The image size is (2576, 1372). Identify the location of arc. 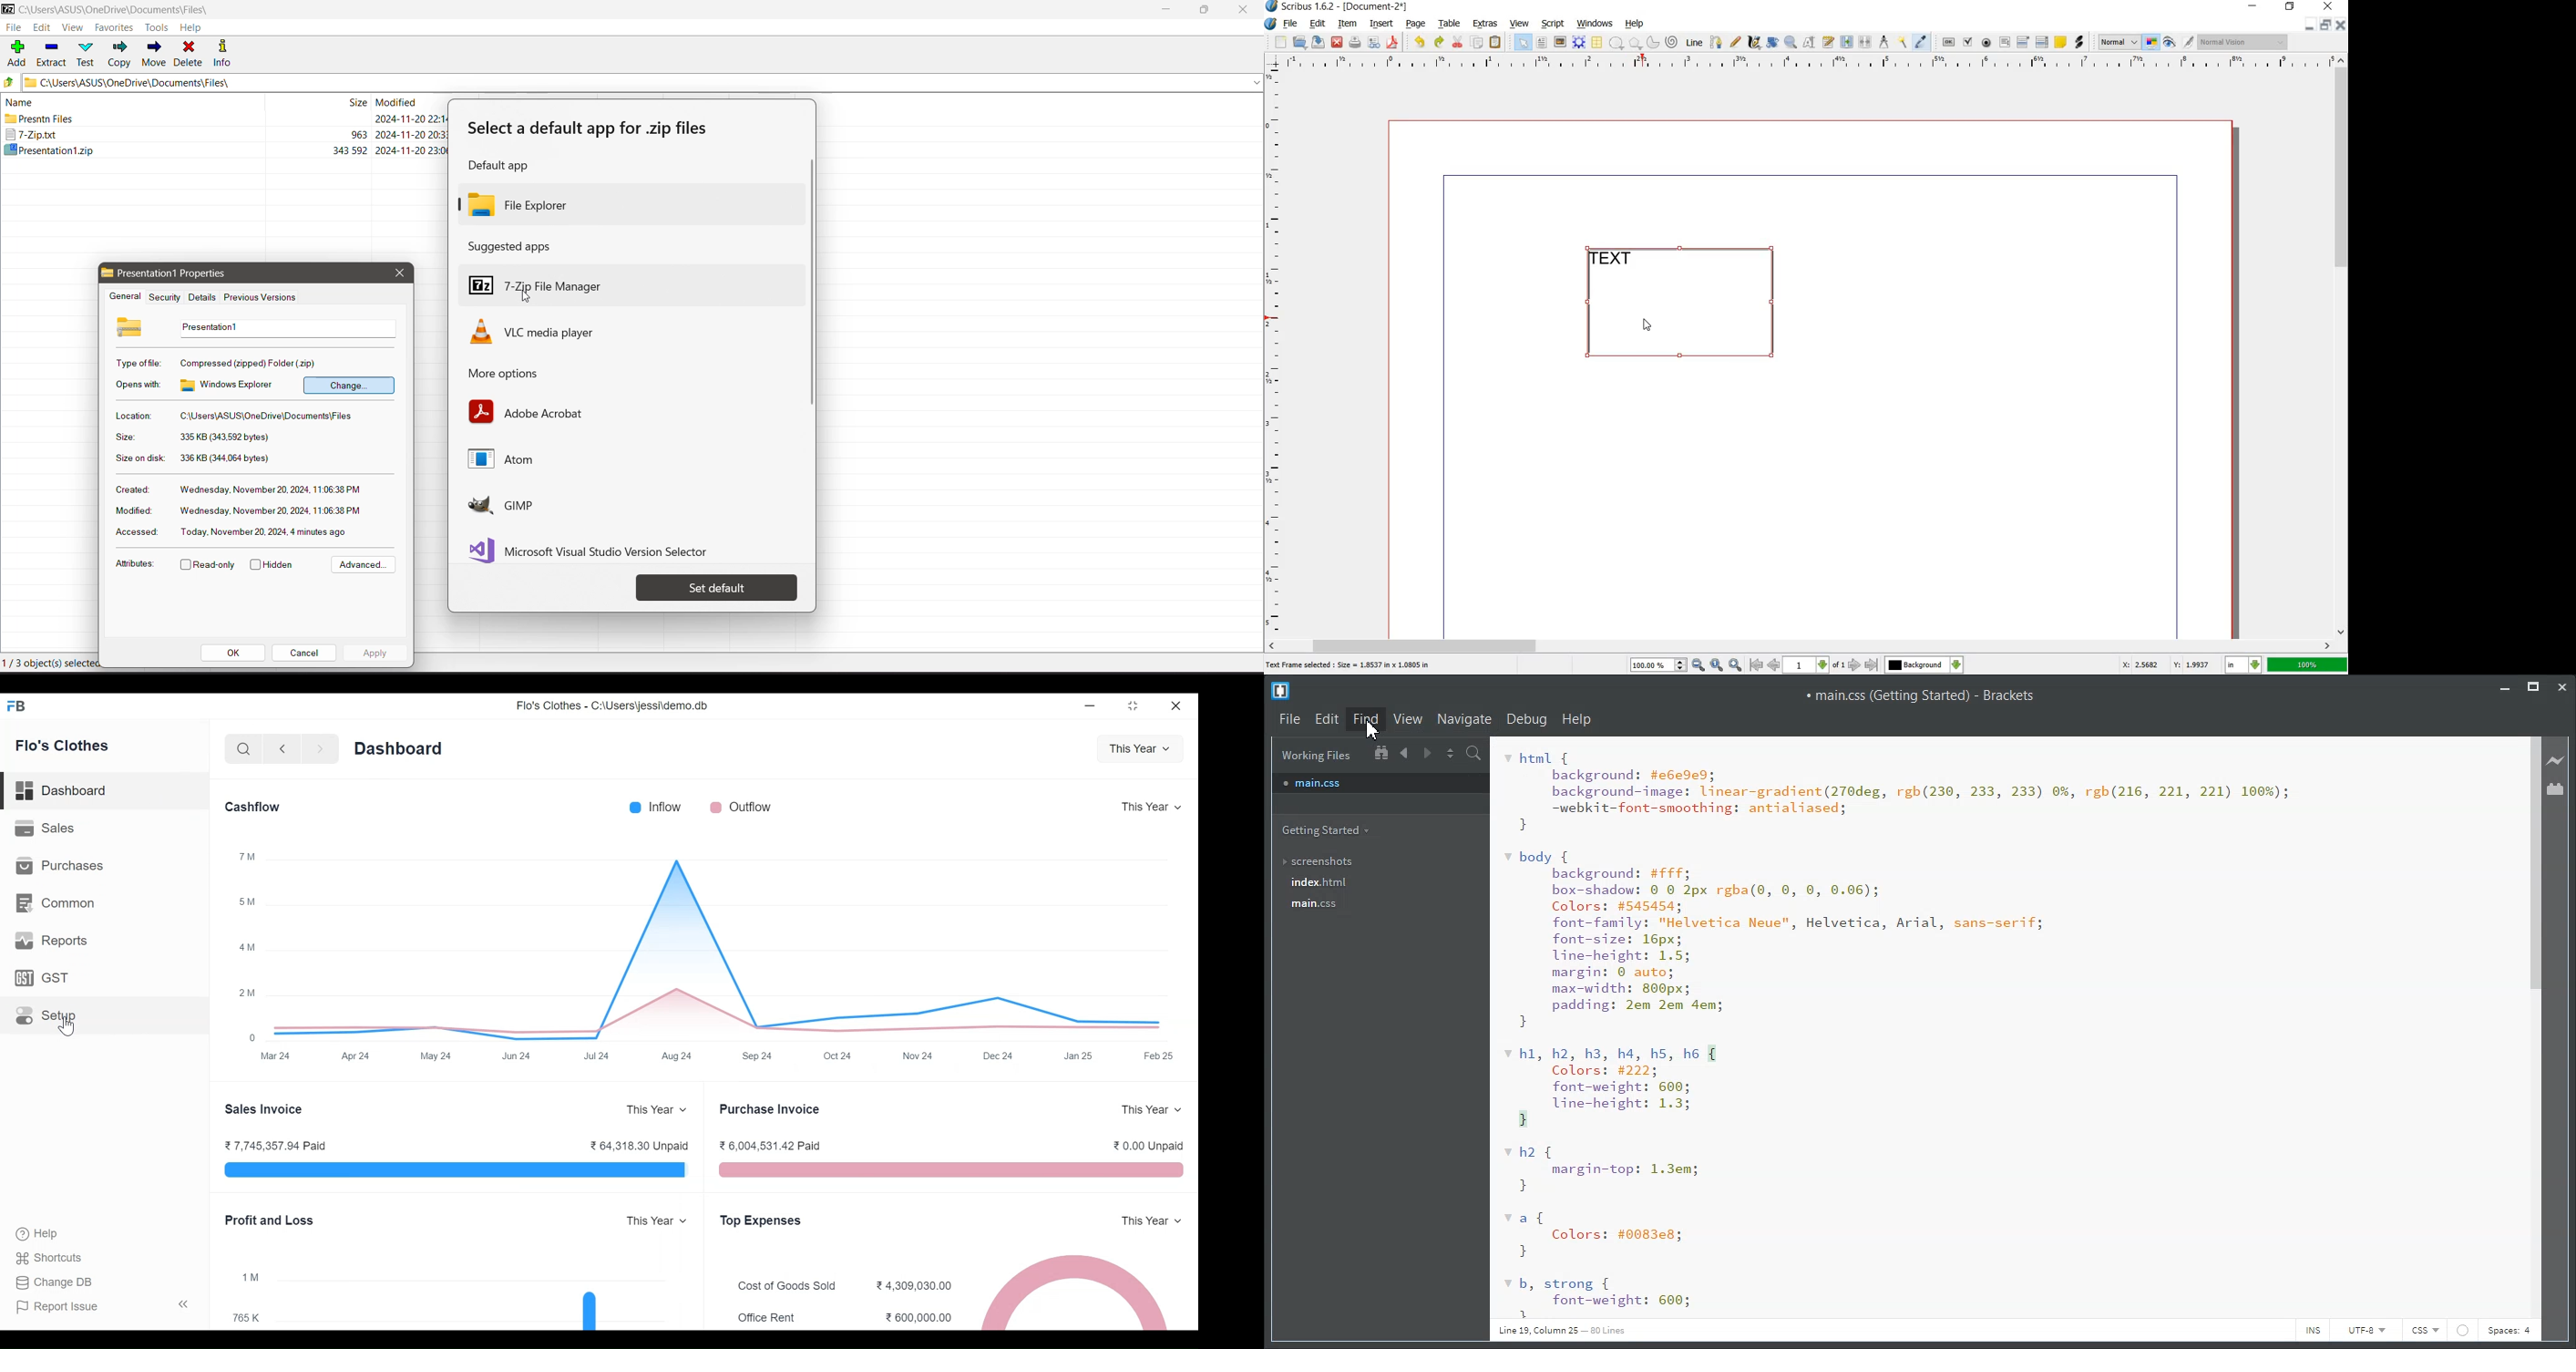
(1652, 41).